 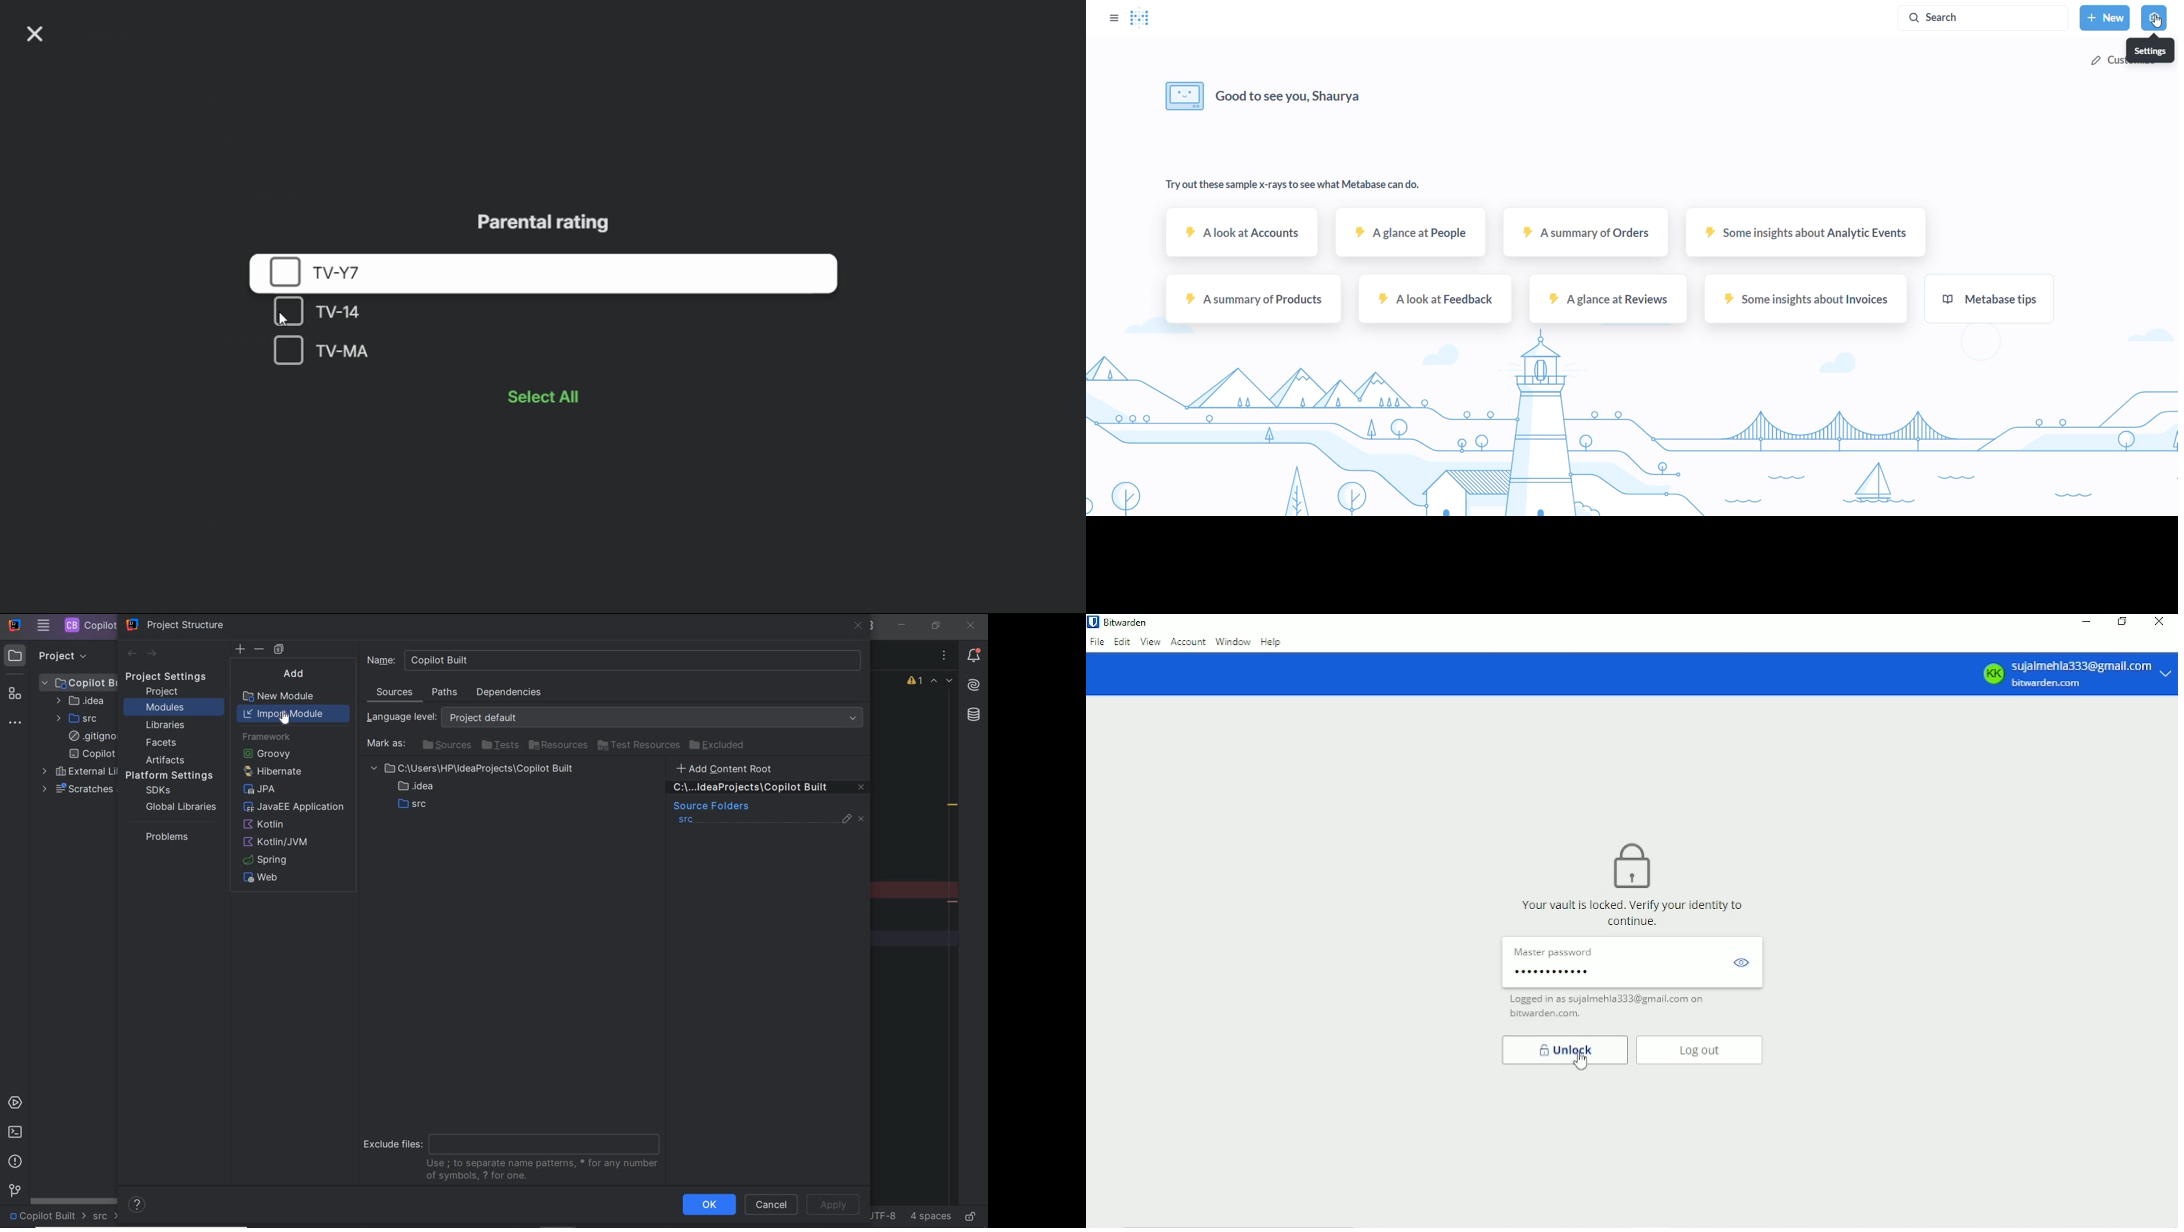 What do you see at coordinates (266, 860) in the screenshot?
I see `SPRING` at bounding box center [266, 860].